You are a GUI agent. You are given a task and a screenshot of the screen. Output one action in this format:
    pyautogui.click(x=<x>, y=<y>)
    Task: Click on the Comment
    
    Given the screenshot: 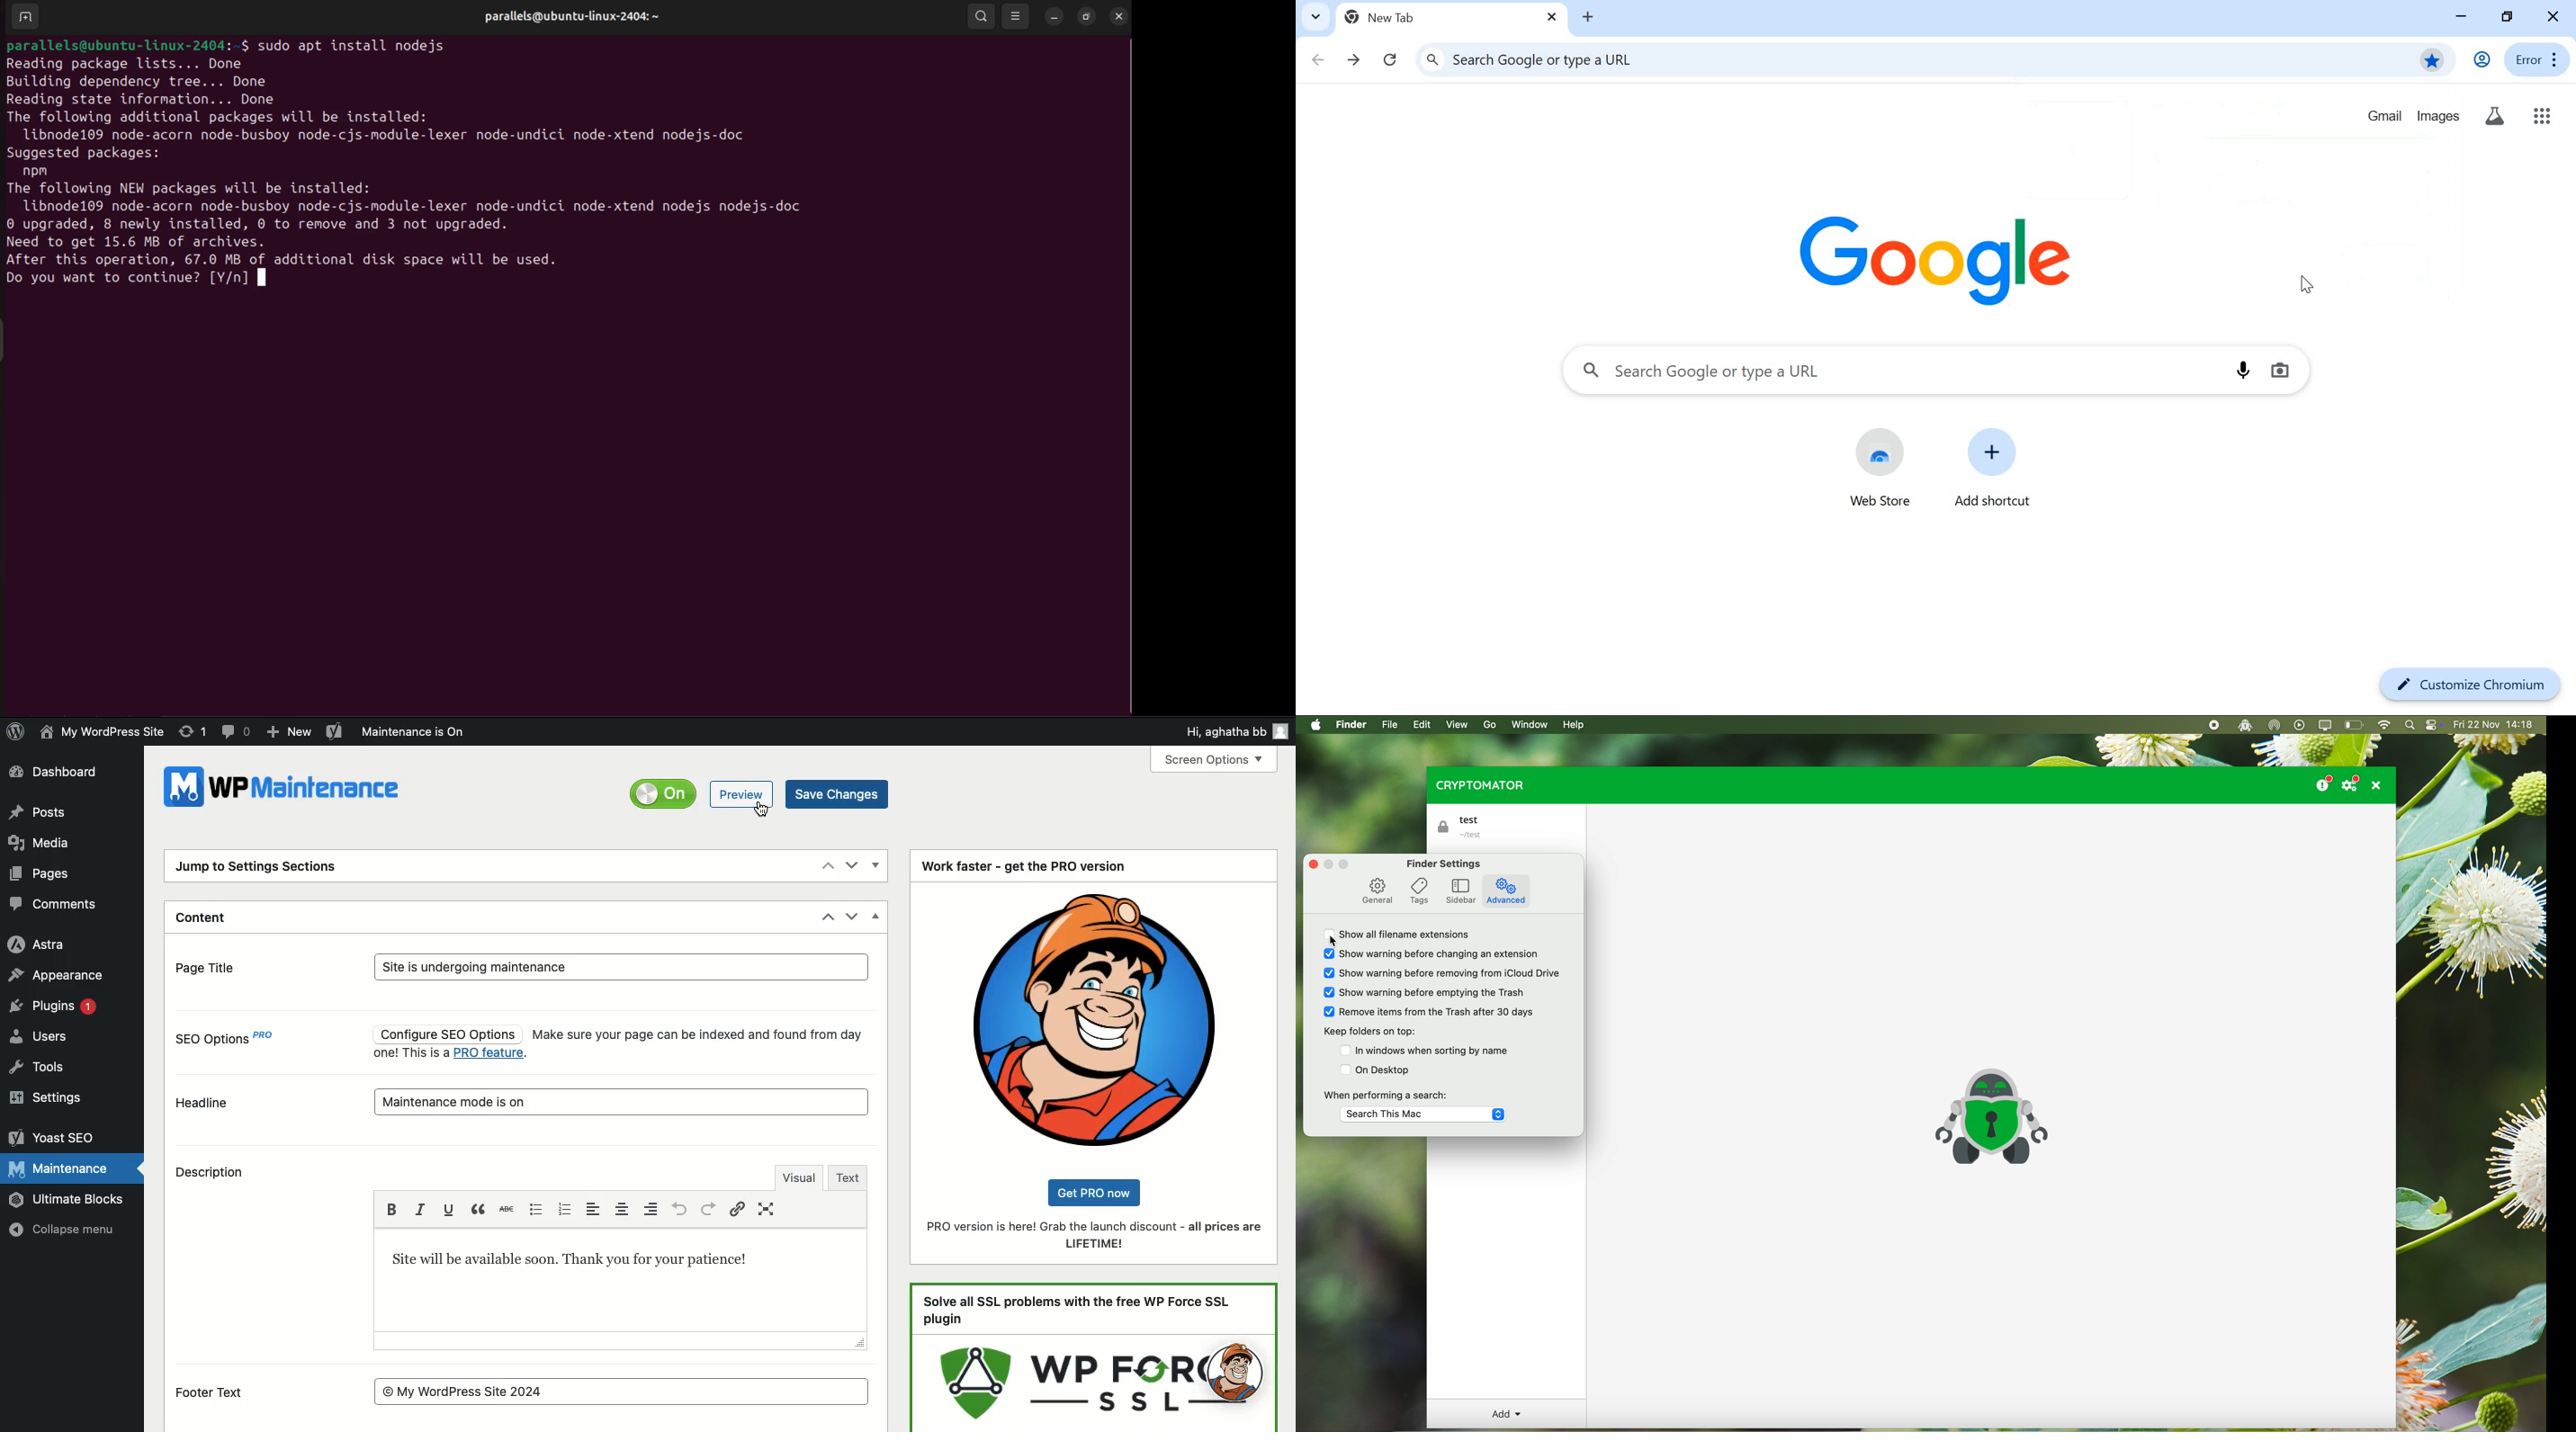 What is the action you would take?
    pyautogui.click(x=236, y=729)
    